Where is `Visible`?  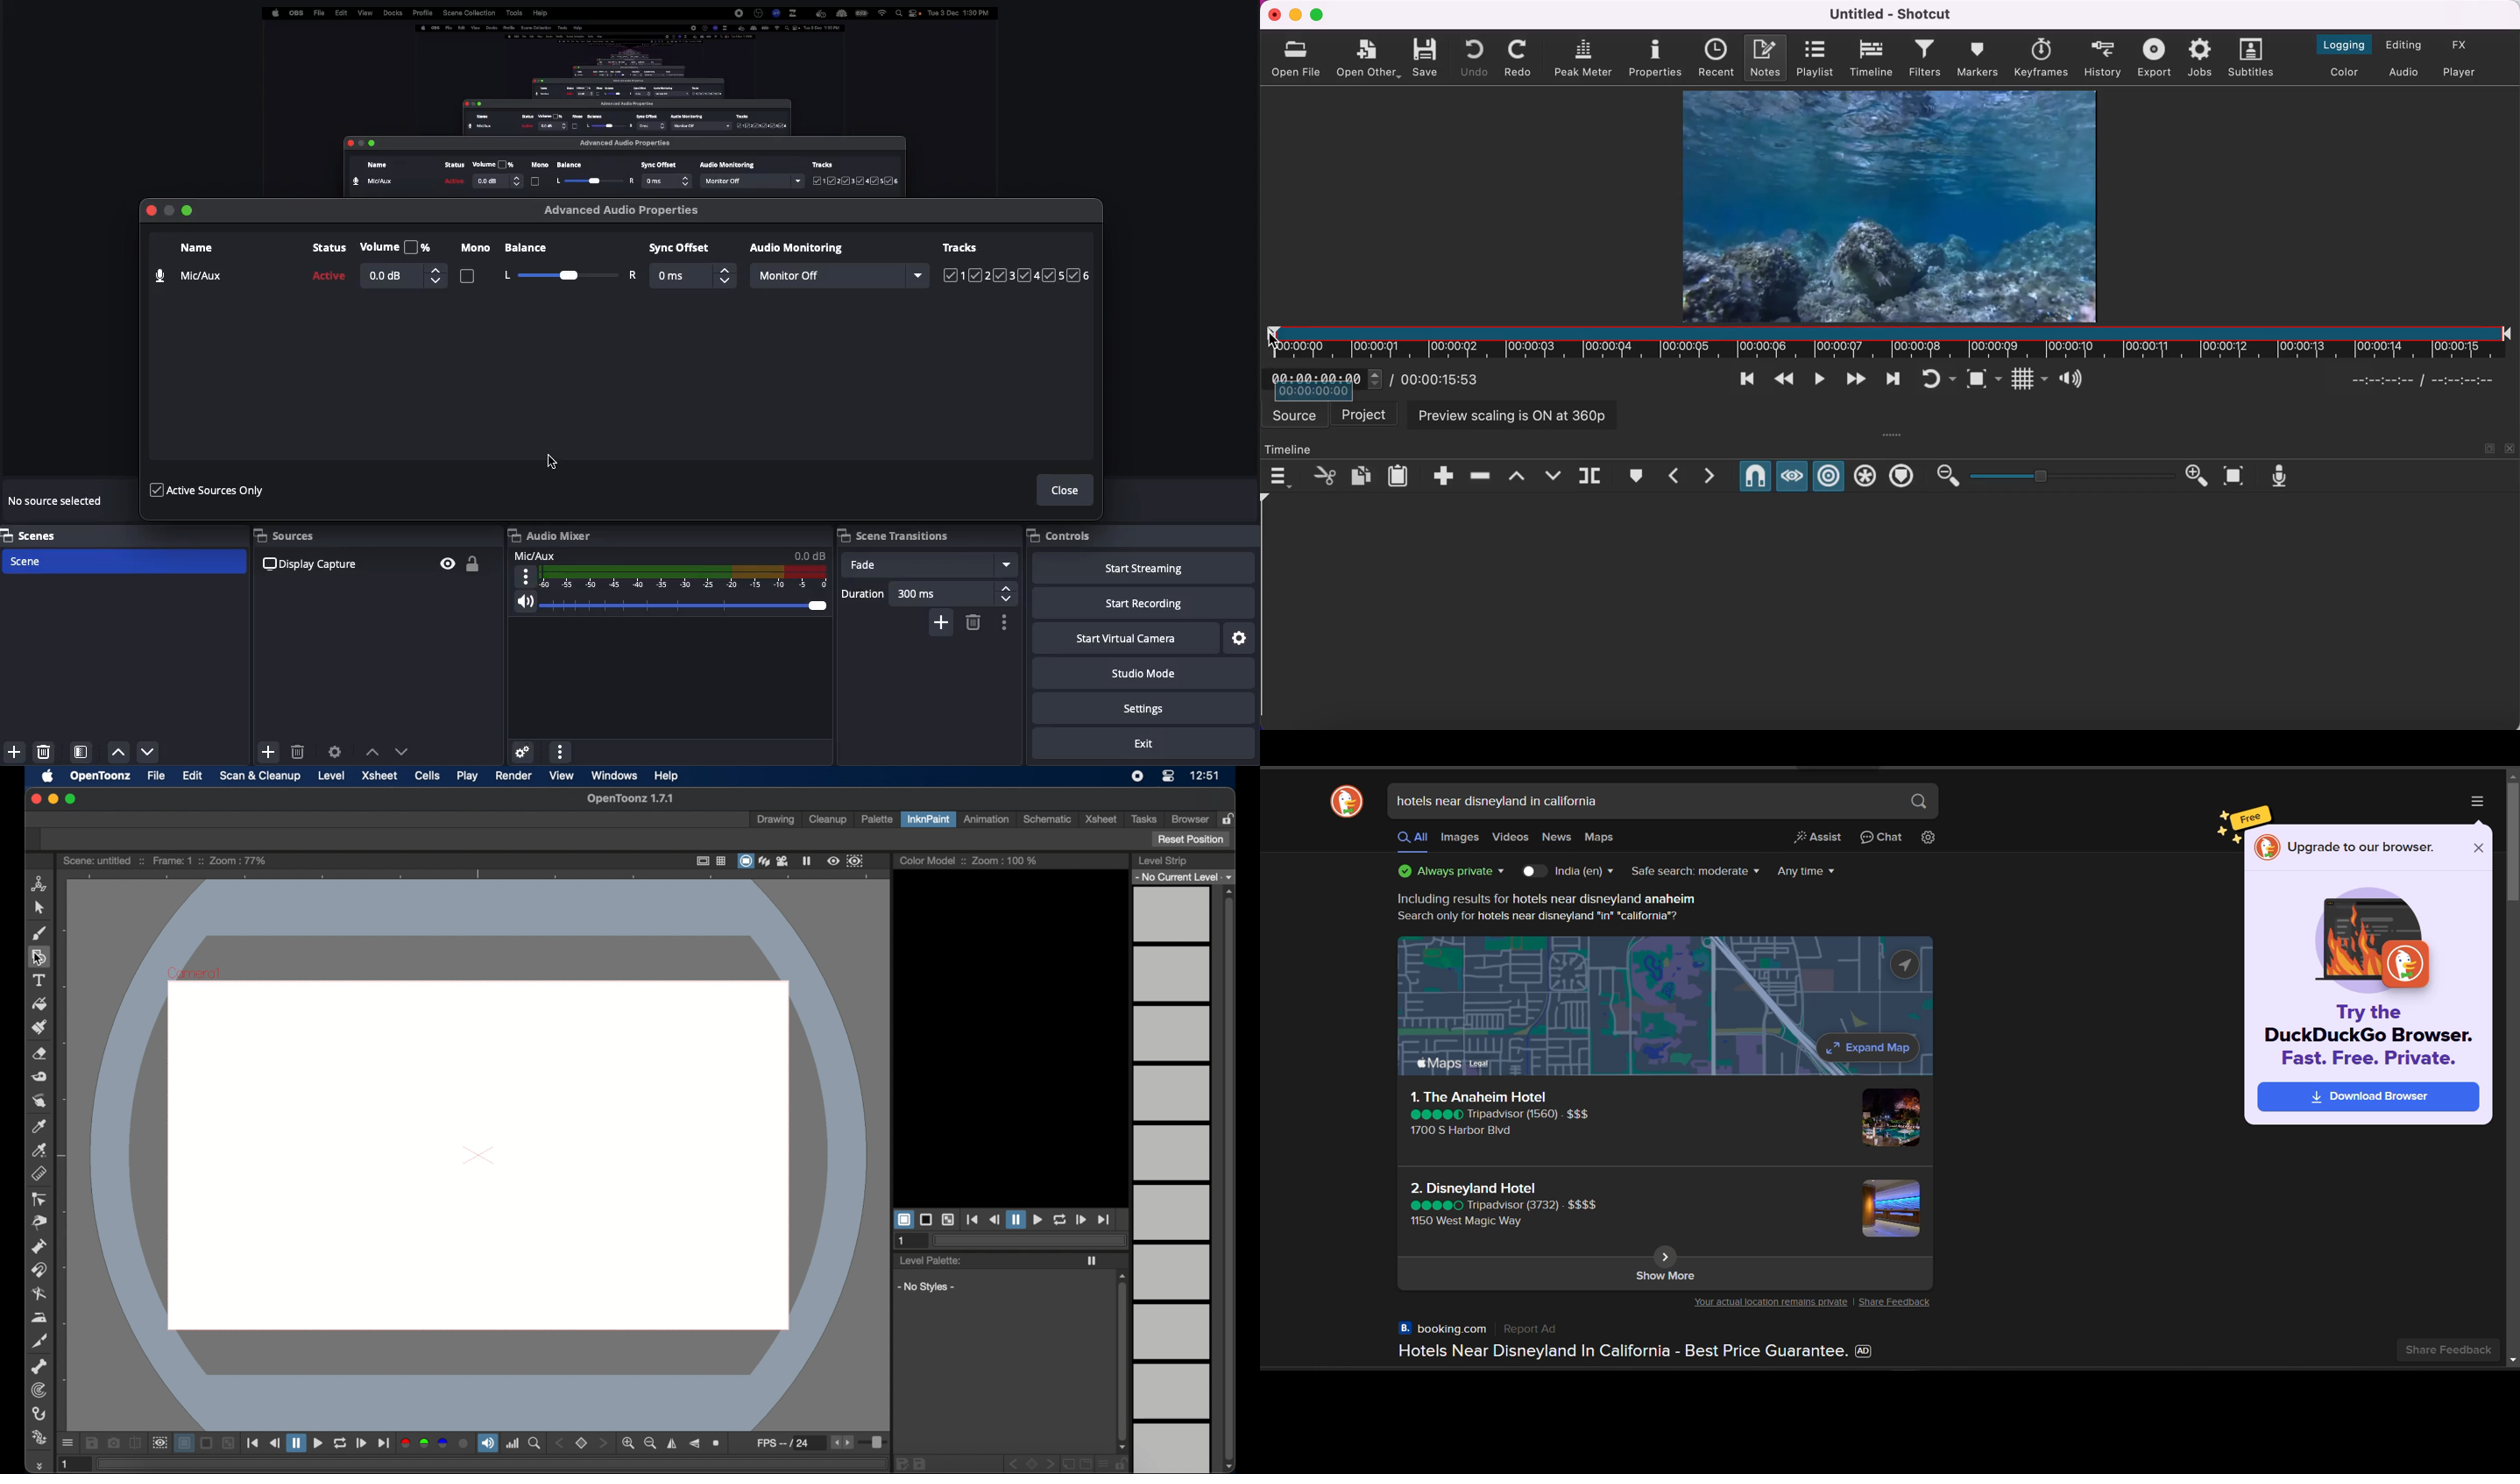 Visible is located at coordinates (443, 563).